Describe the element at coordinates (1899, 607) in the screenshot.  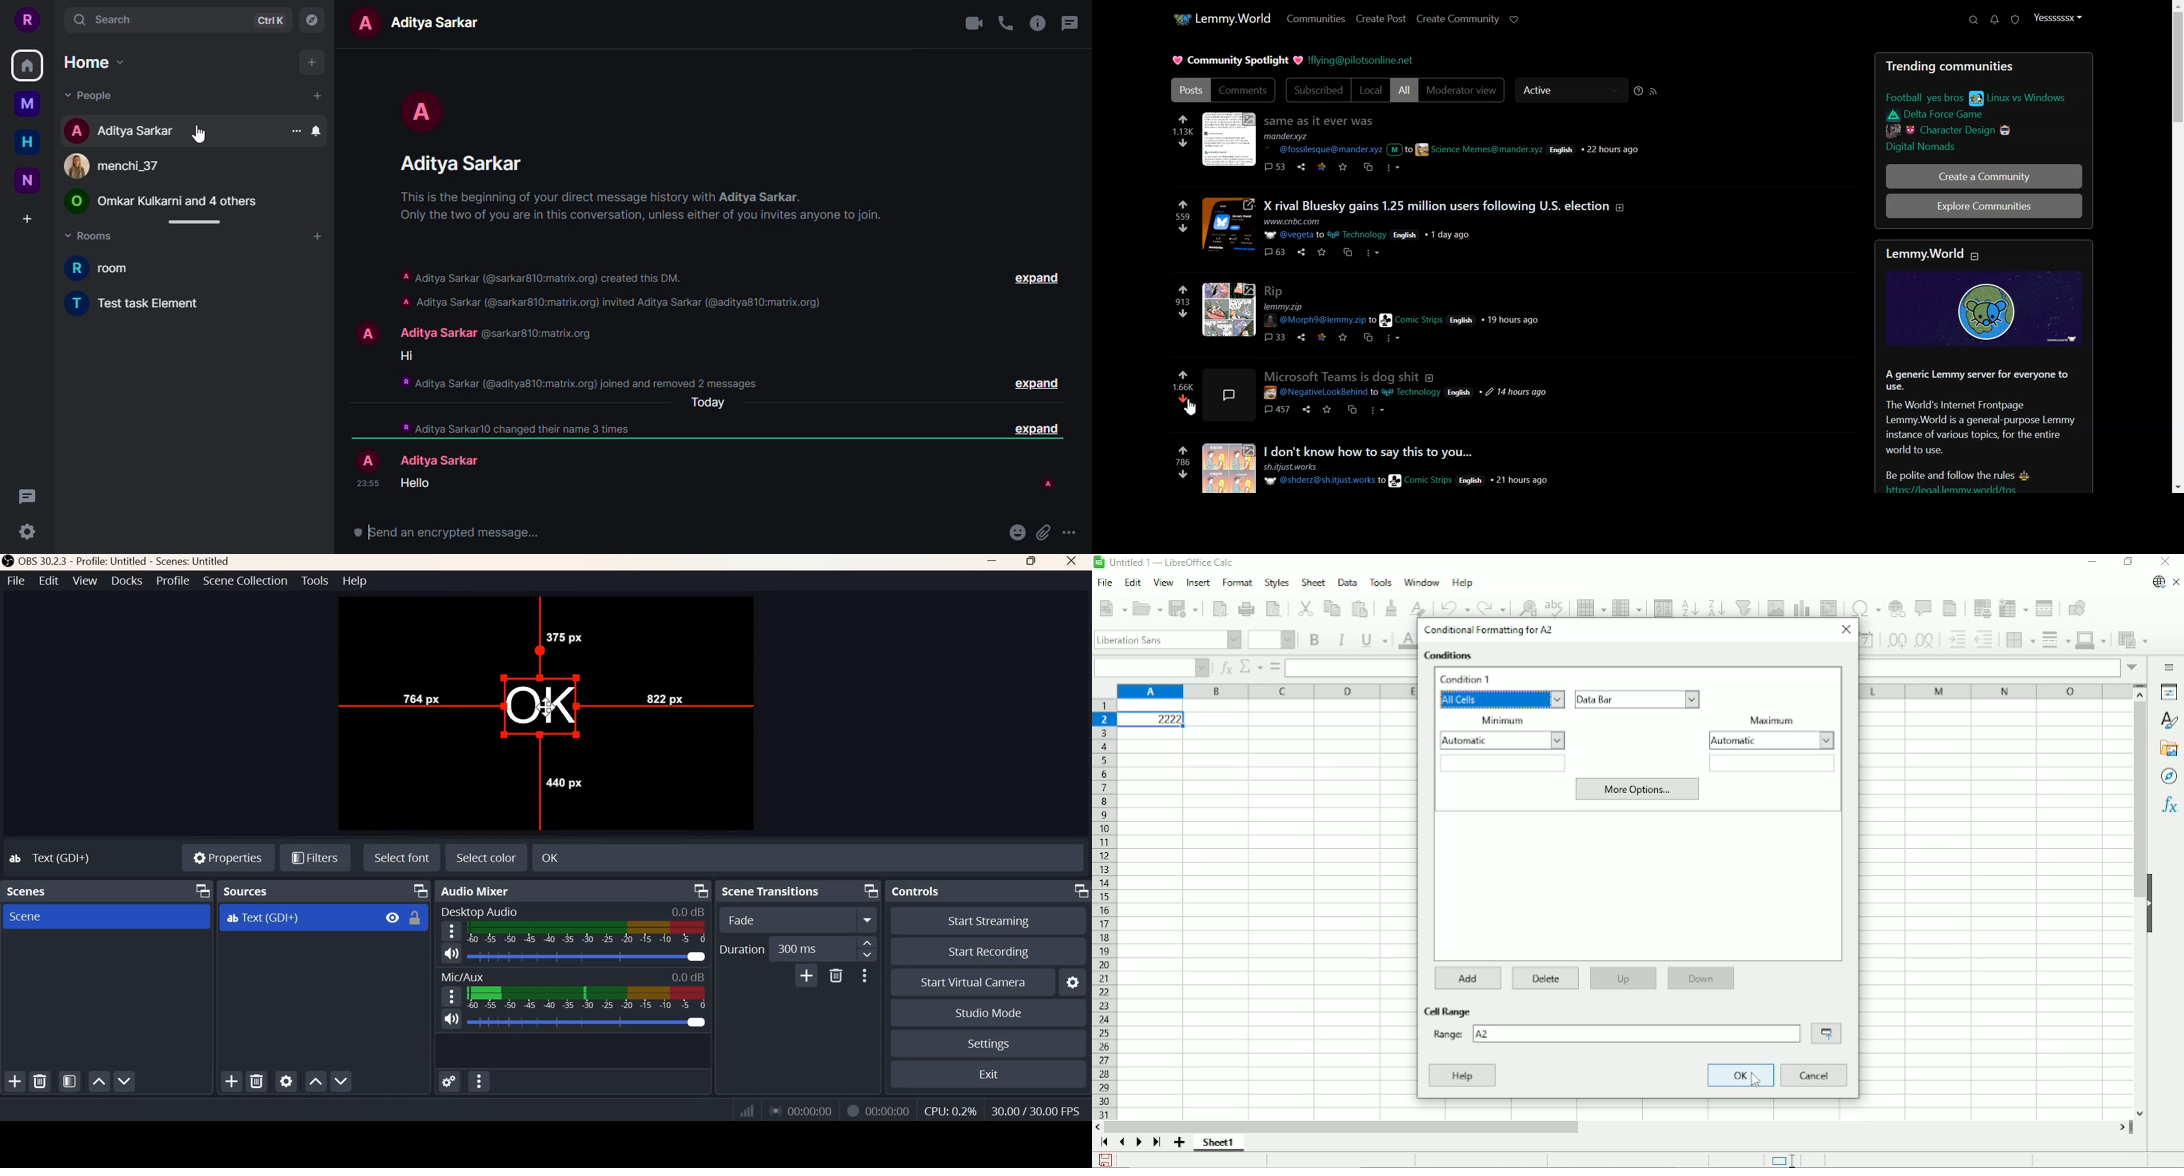
I see `Insert hyperlink` at that location.